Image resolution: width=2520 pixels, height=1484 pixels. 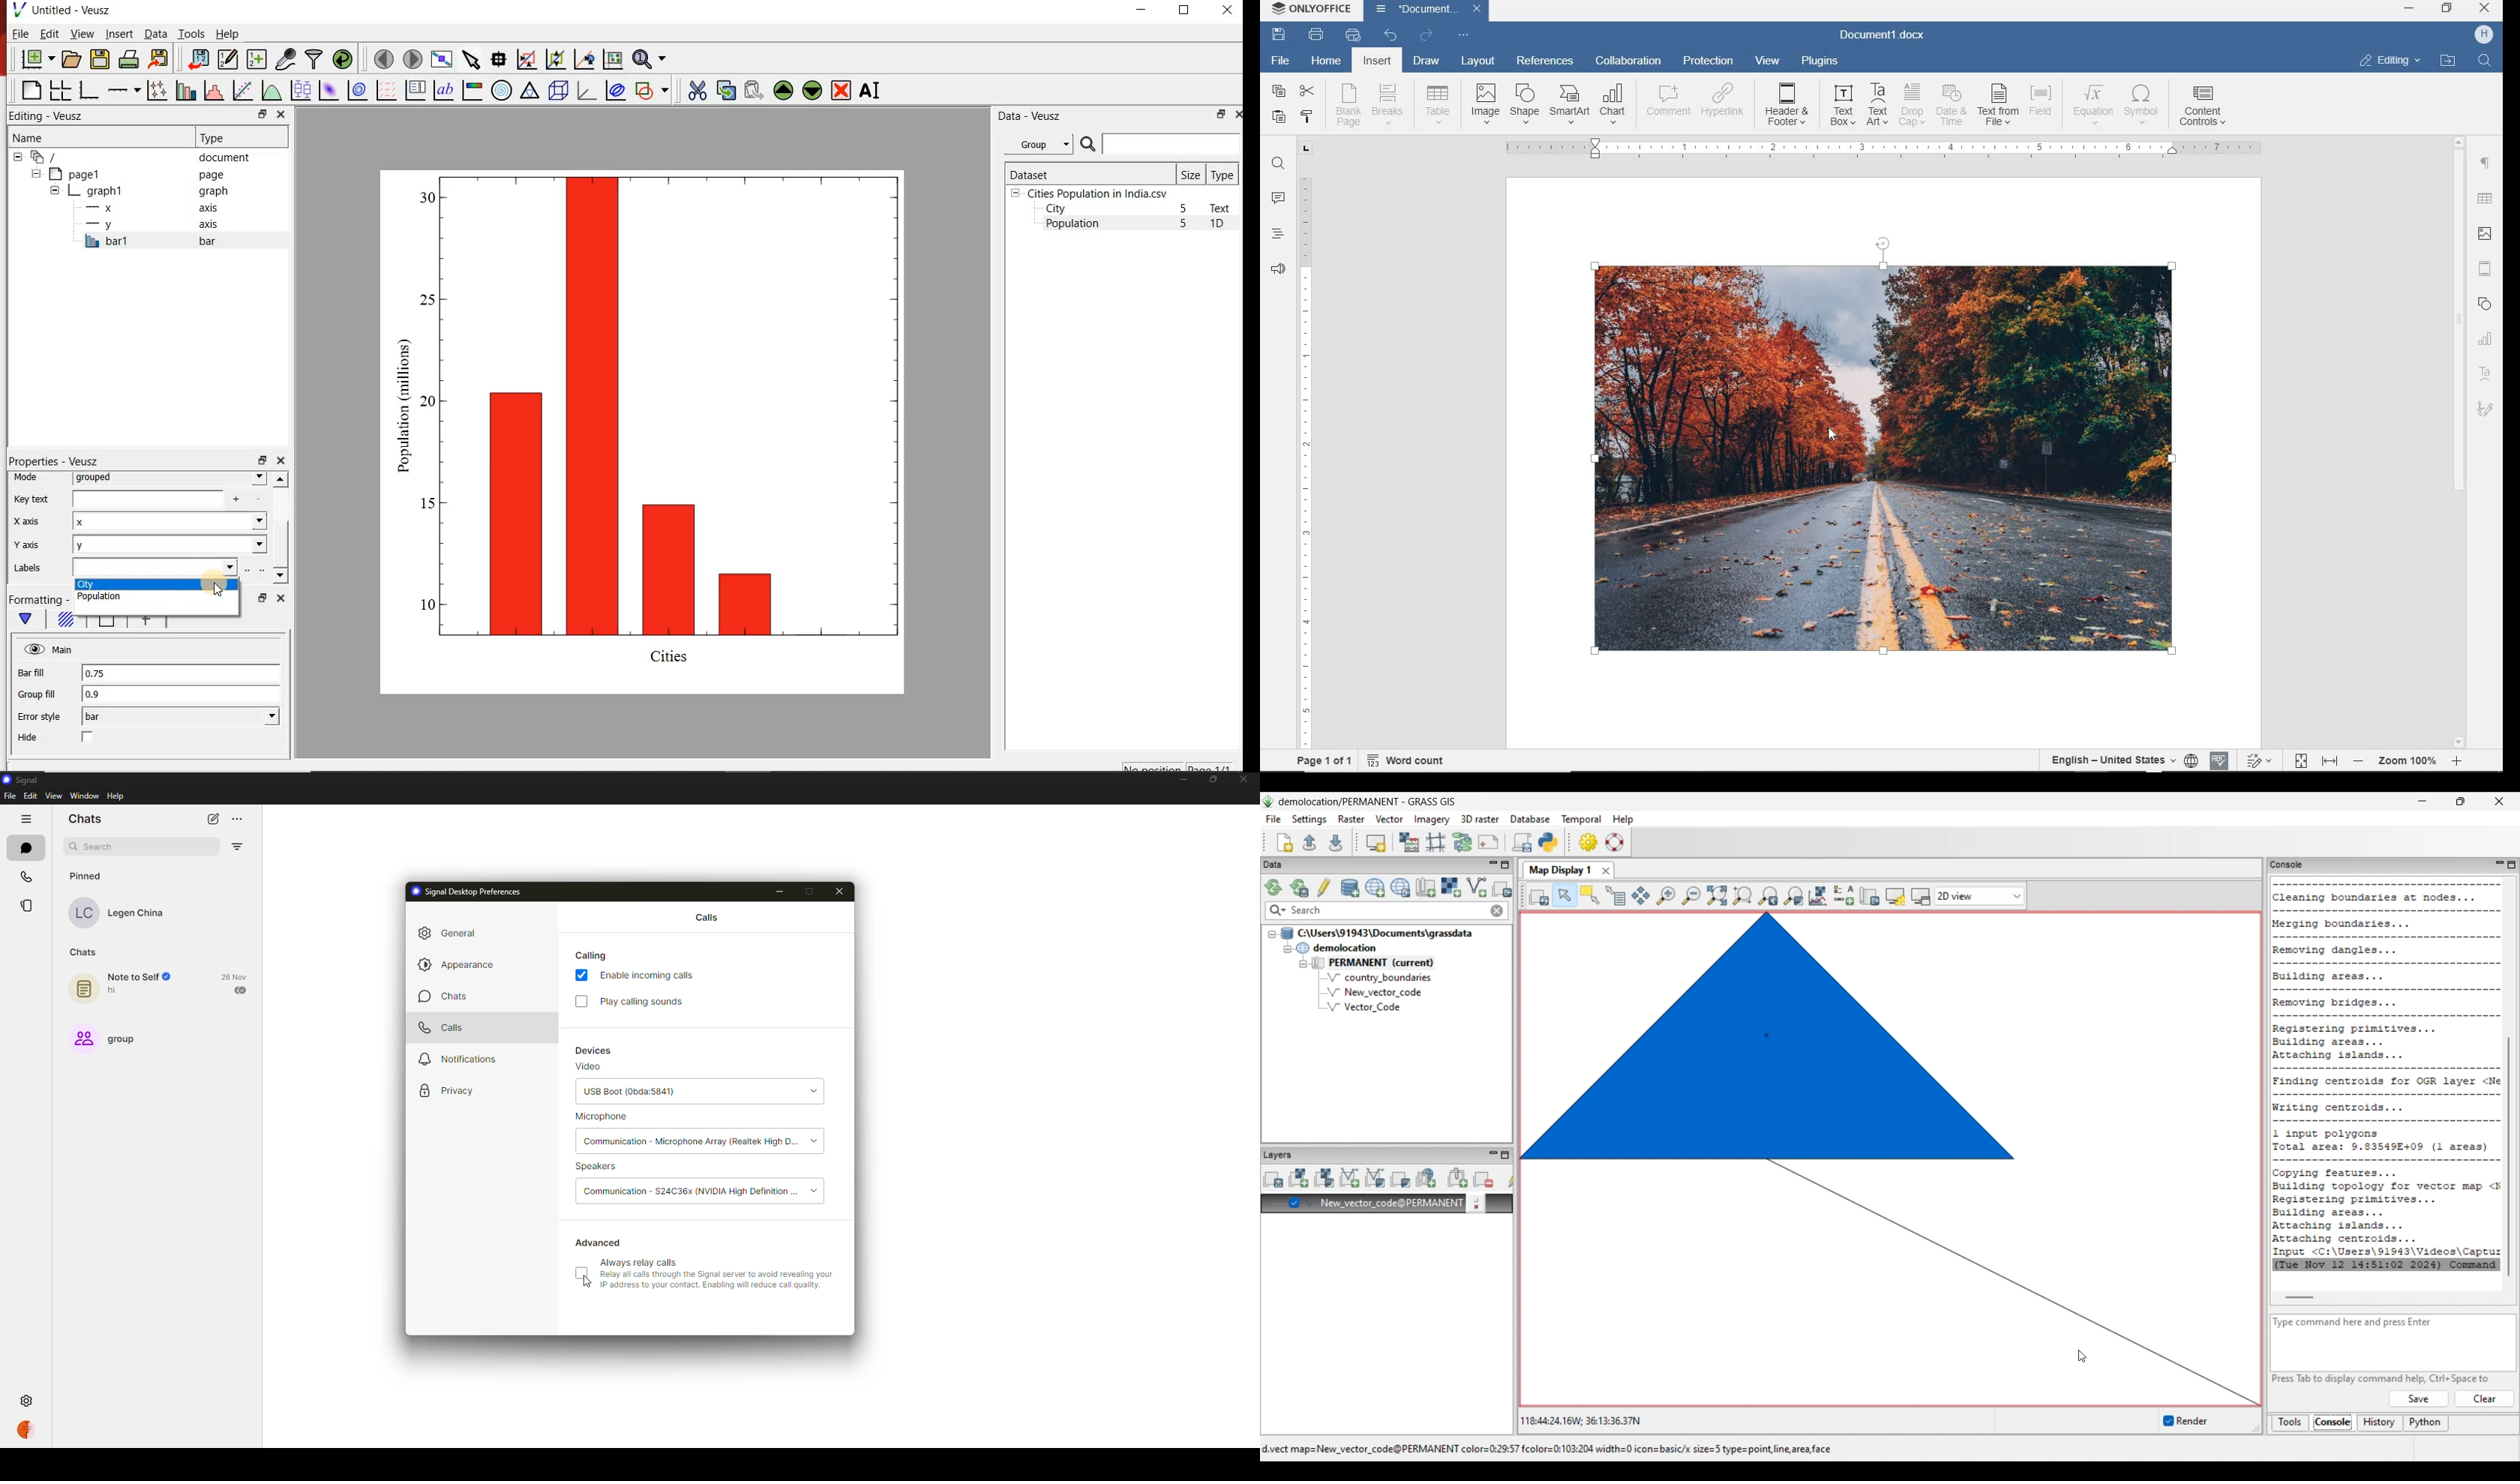 What do you see at coordinates (446, 1091) in the screenshot?
I see `privacy` at bounding box center [446, 1091].